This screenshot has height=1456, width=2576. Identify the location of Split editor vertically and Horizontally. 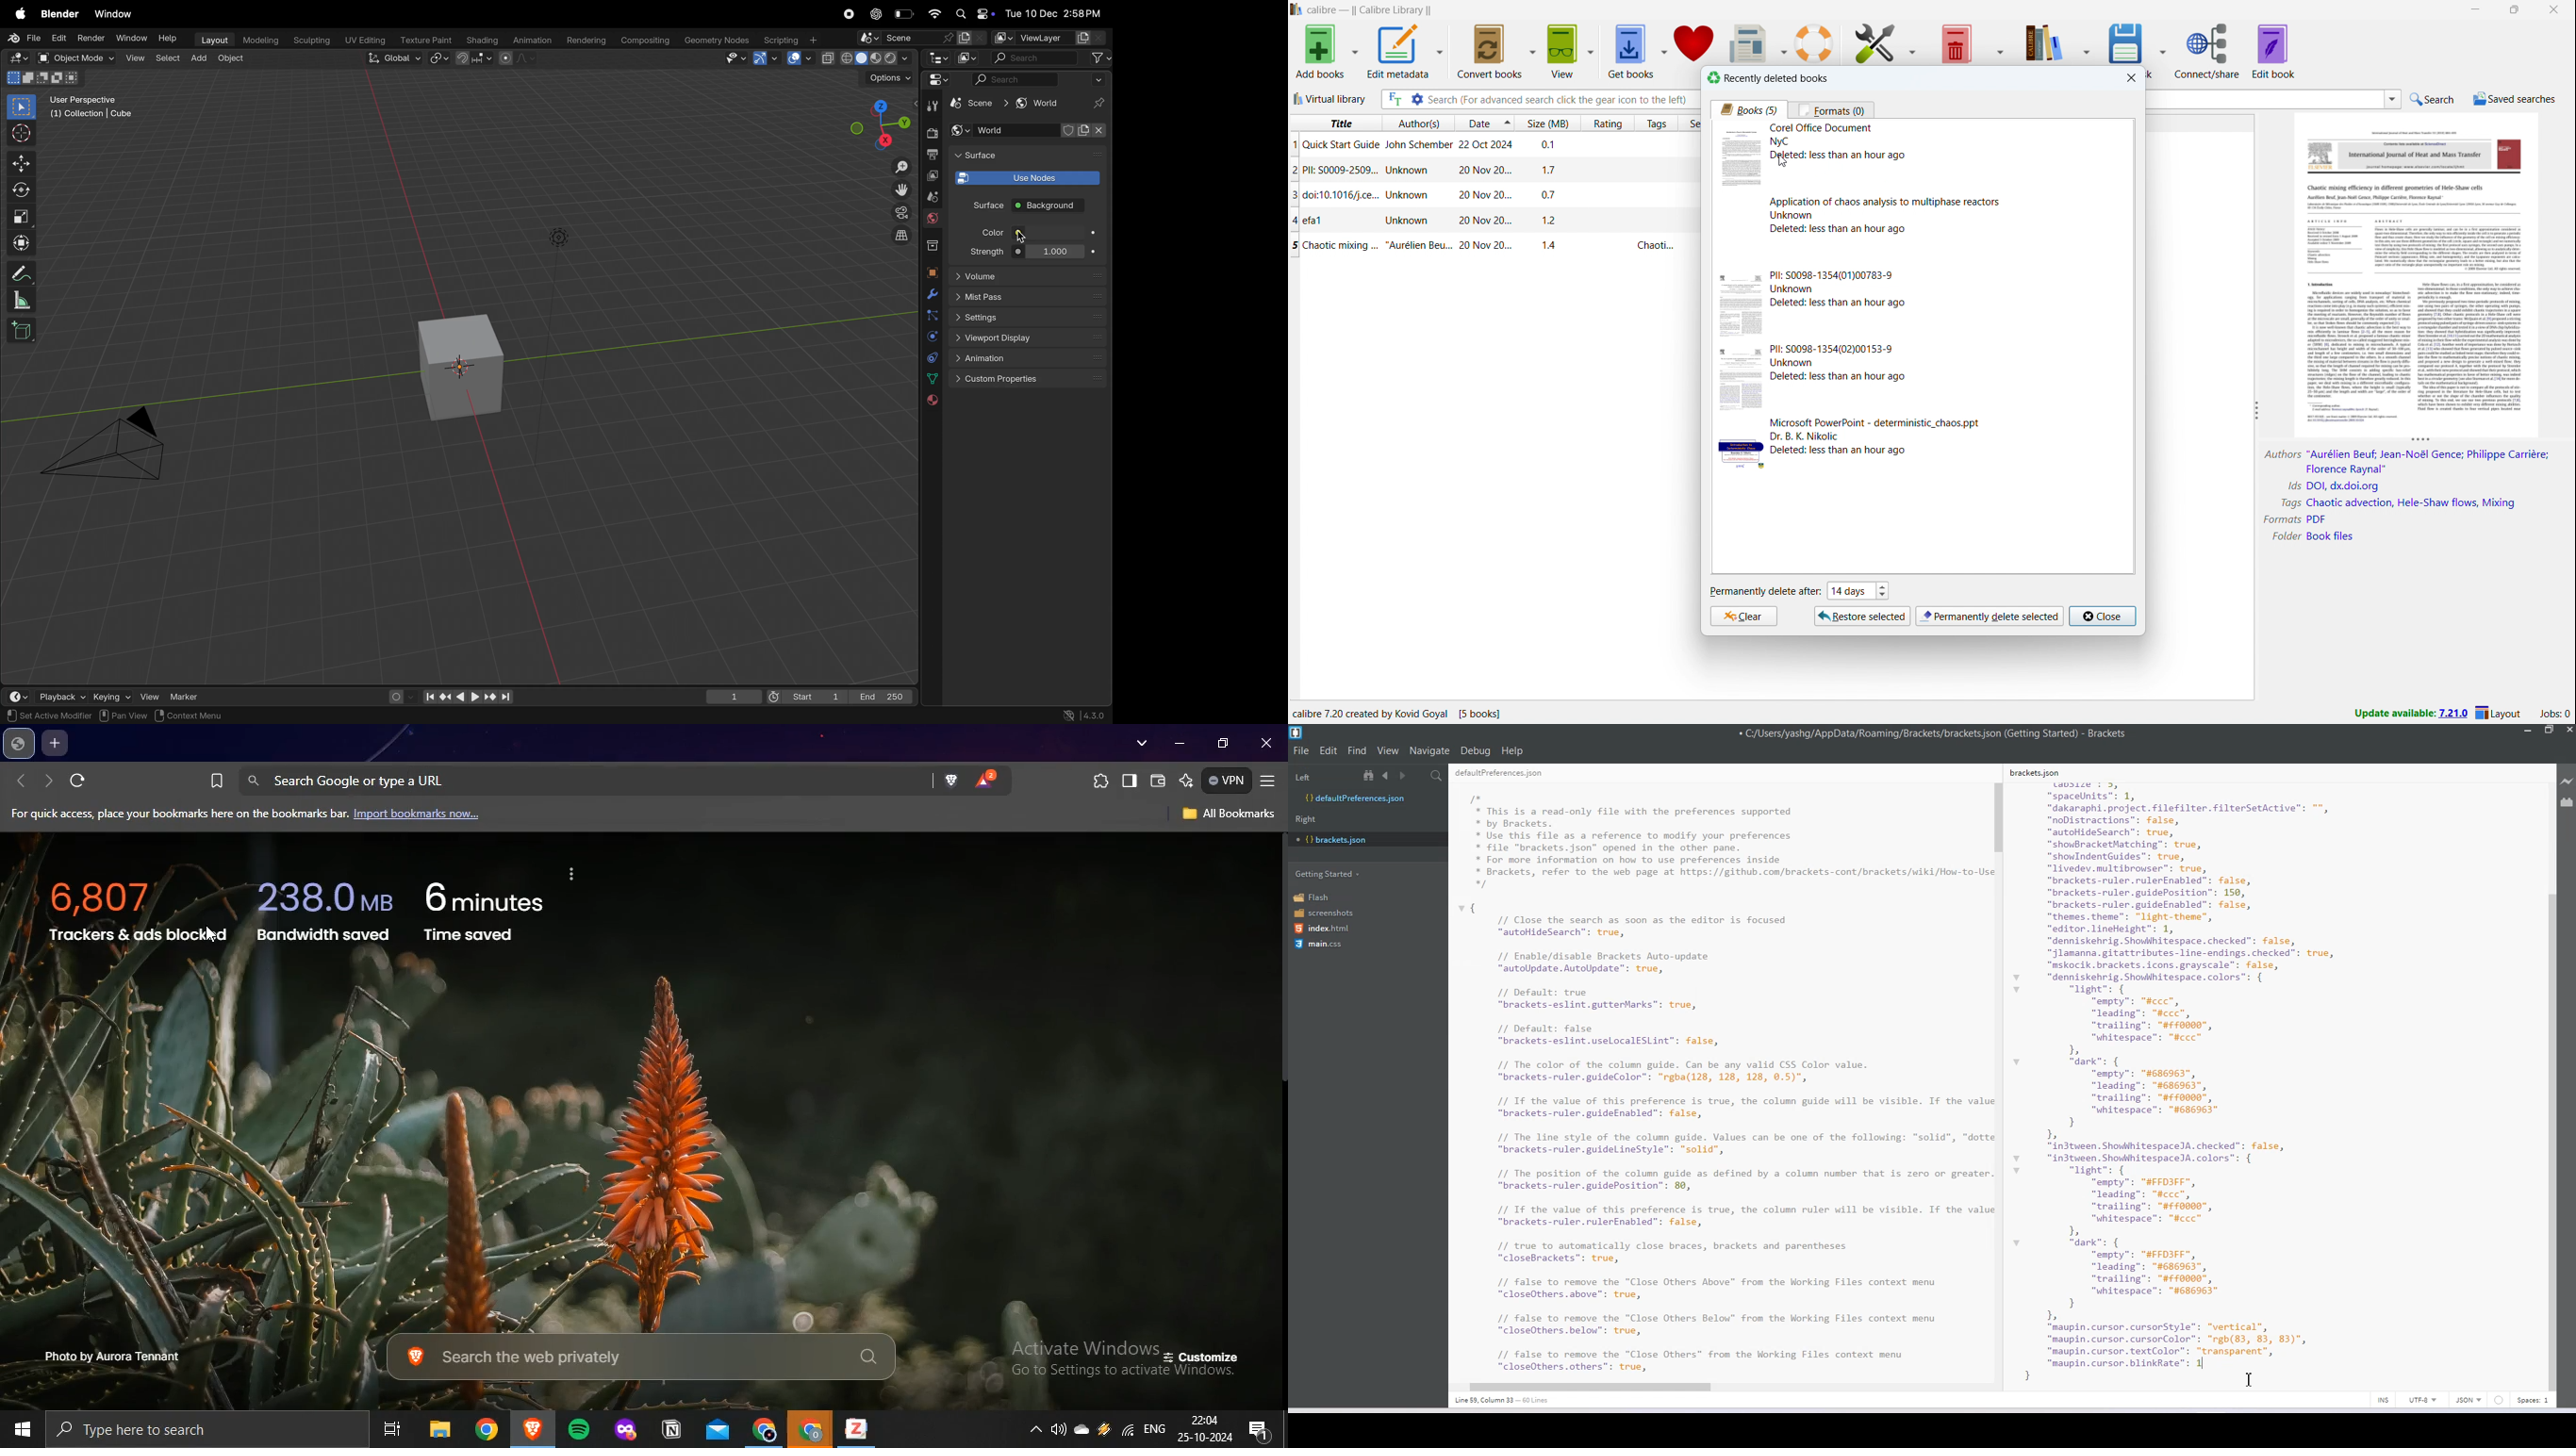
(1419, 776).